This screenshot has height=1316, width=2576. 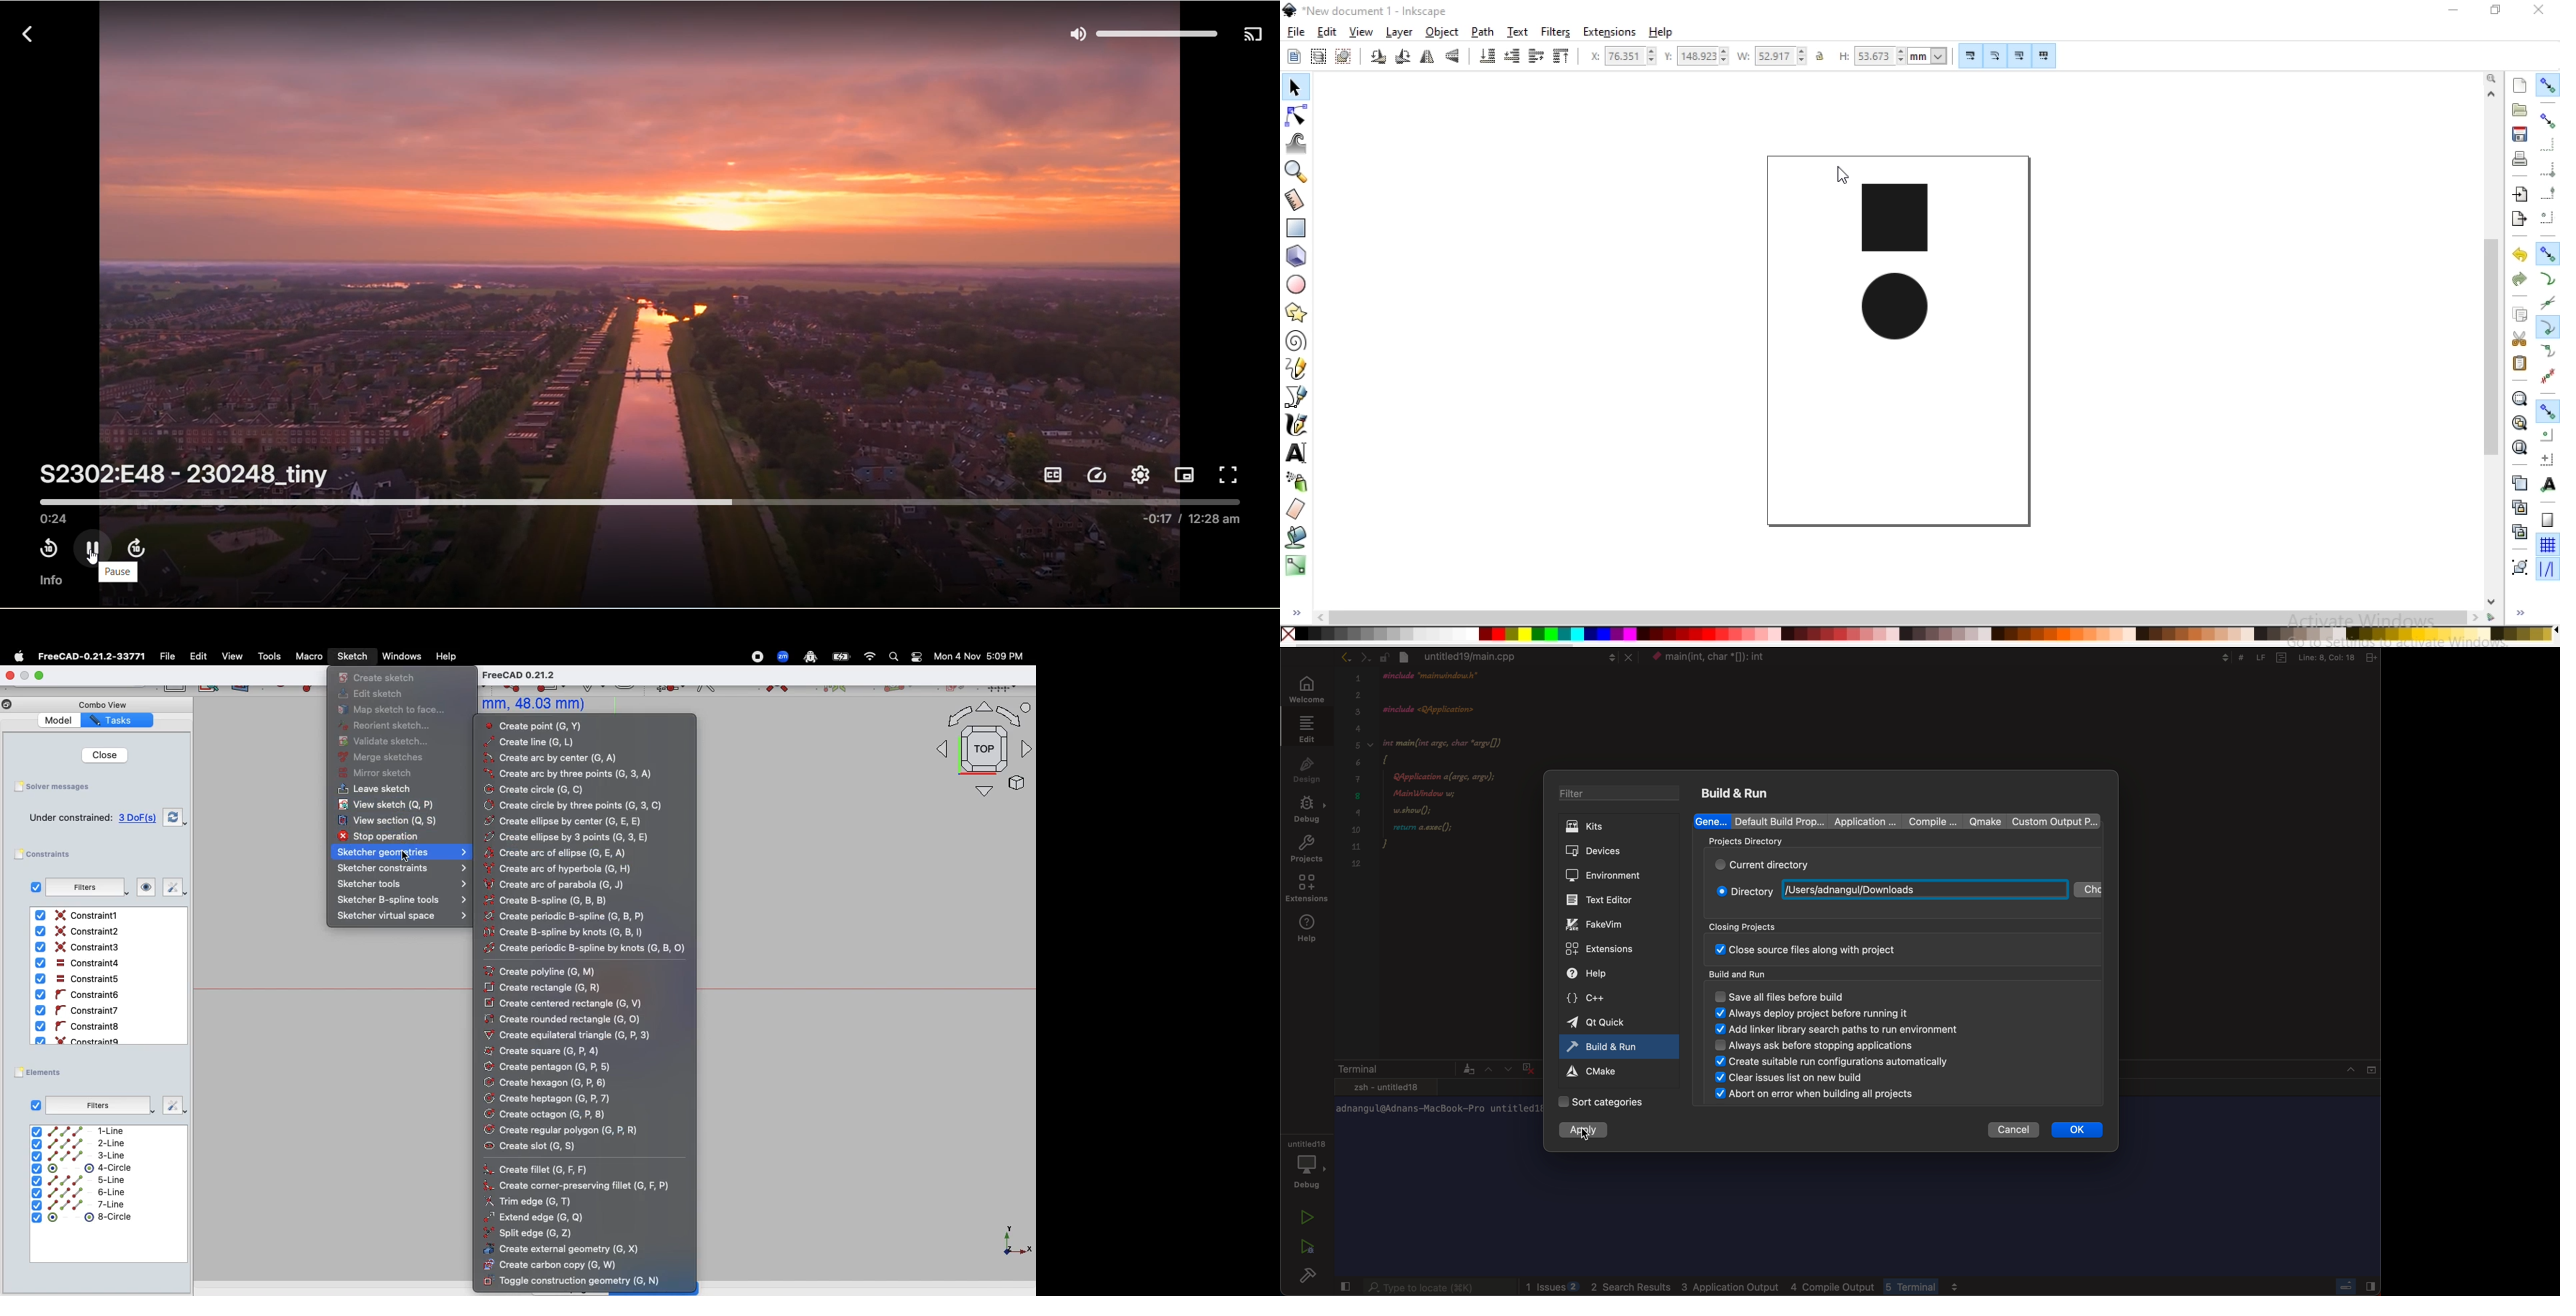 I want to click on fast forward, so click(x=135, y=547).